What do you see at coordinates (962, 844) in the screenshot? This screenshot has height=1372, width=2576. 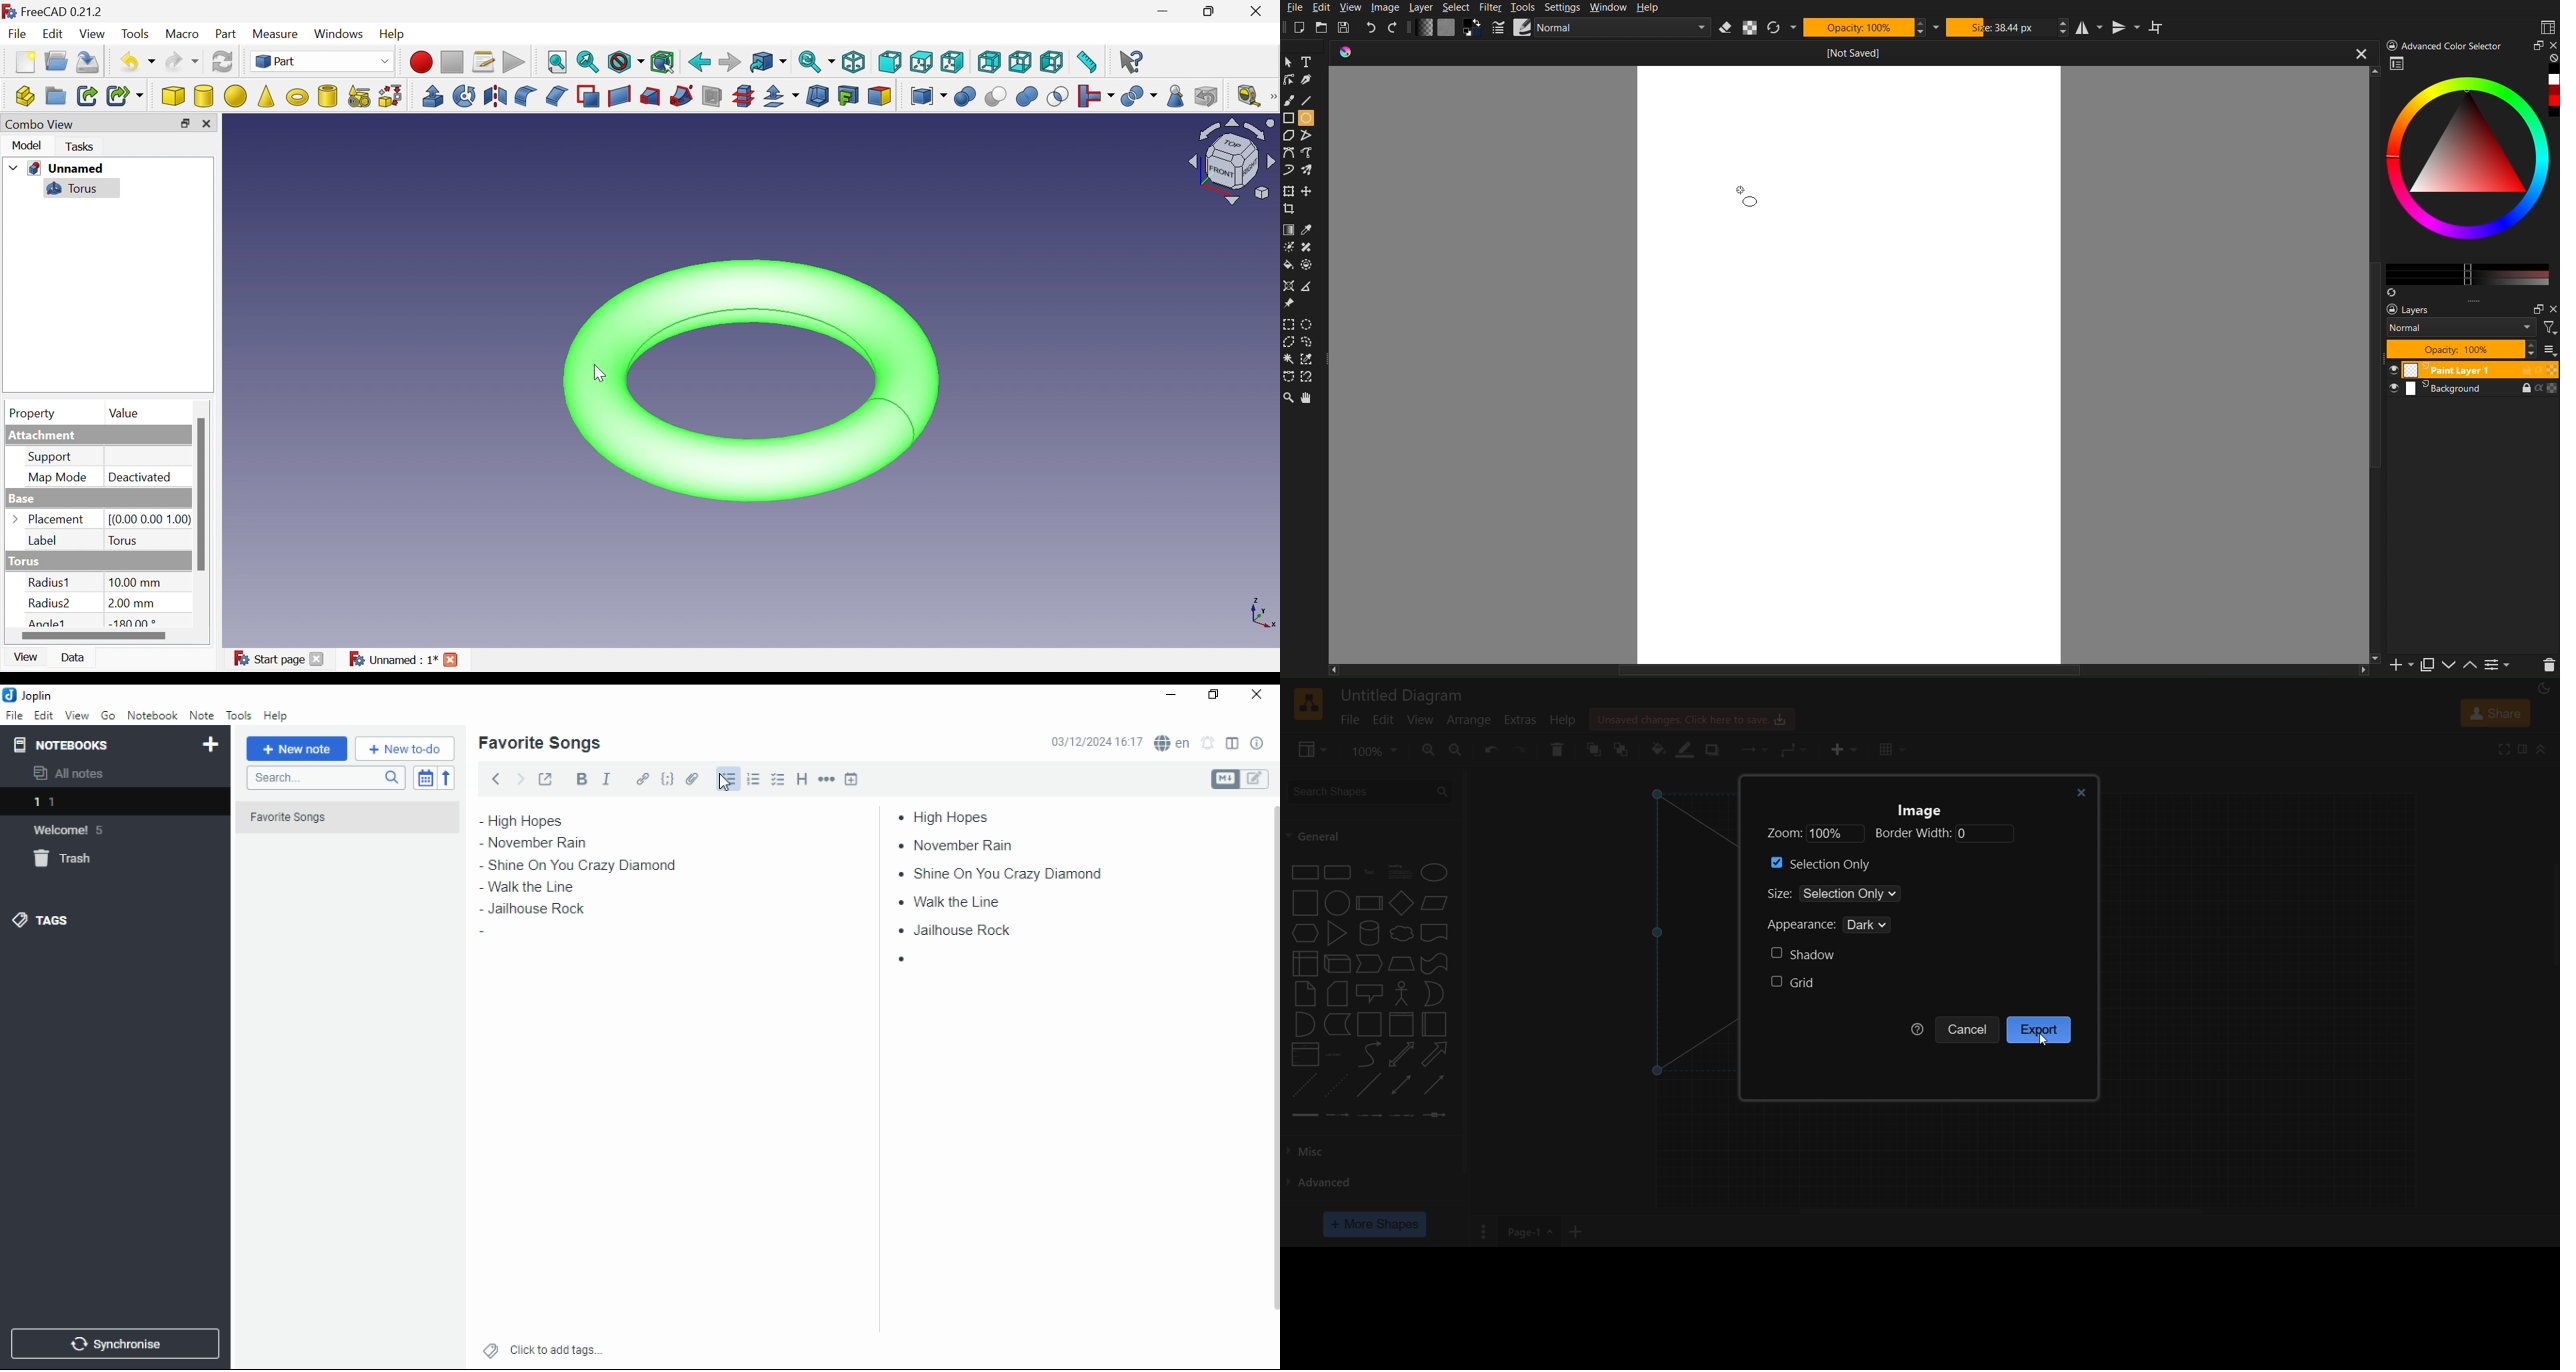 I see `november rain` at bounding box center [962, 844].